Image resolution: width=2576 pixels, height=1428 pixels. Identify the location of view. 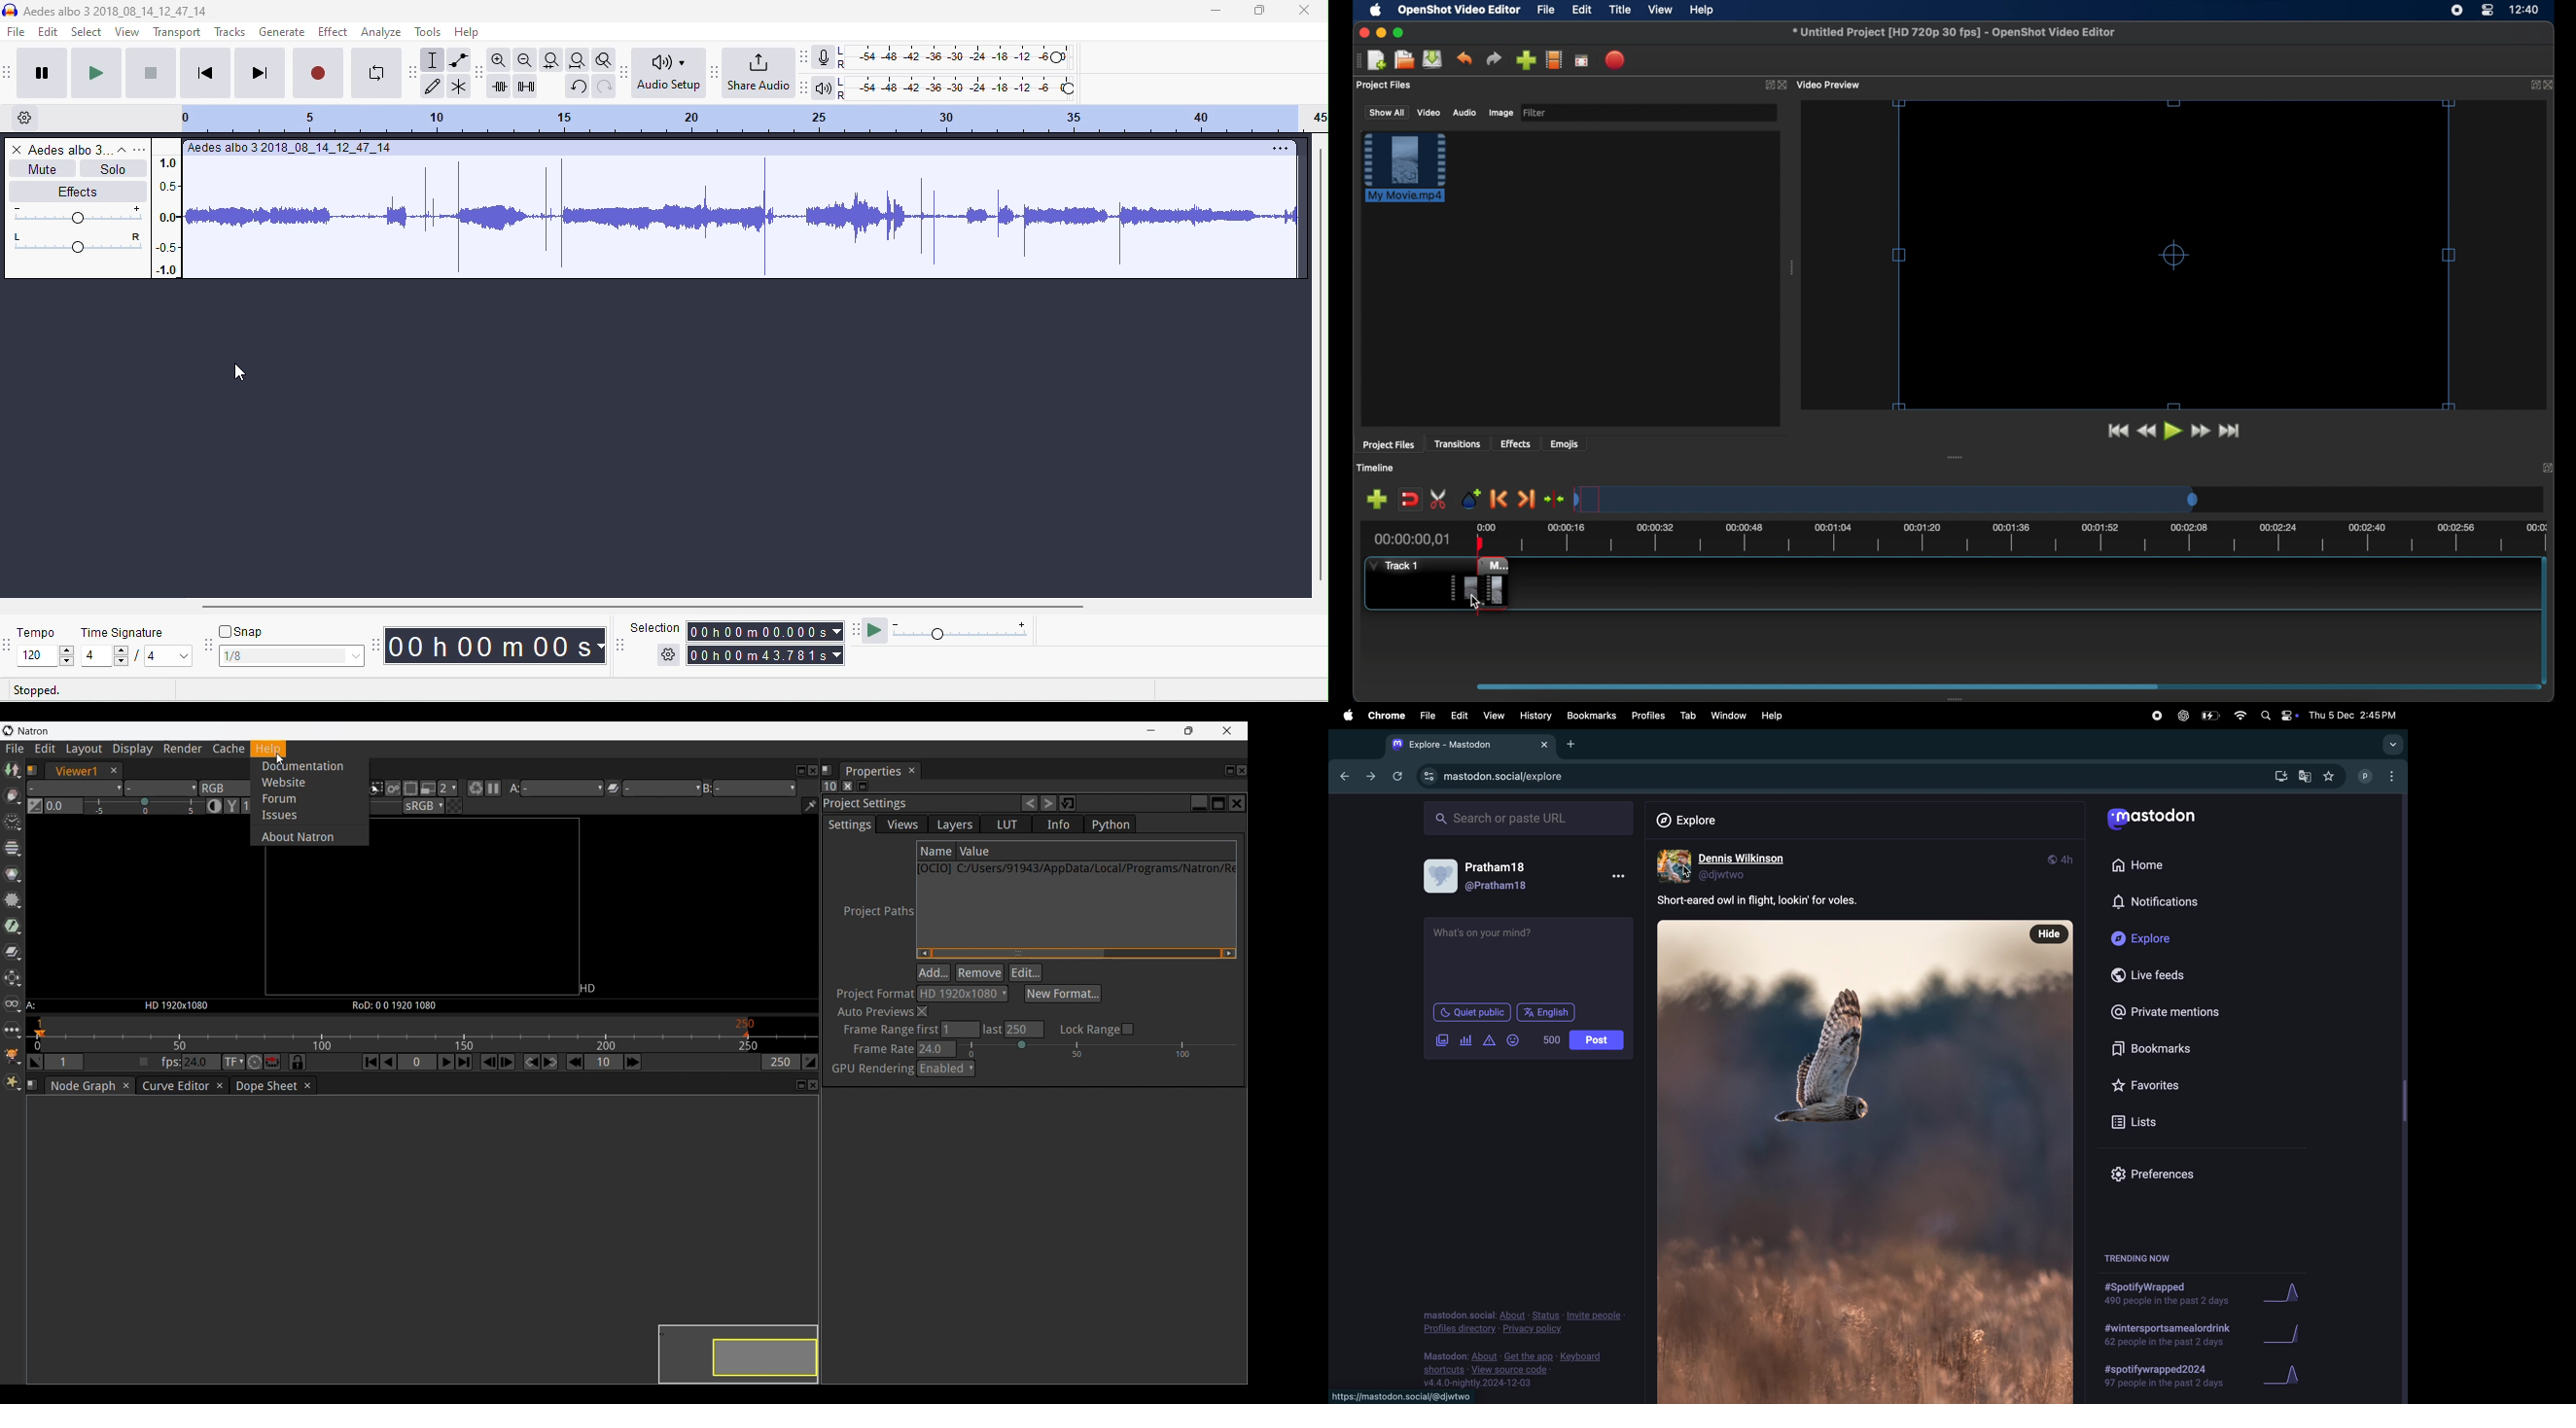
(127, 32).